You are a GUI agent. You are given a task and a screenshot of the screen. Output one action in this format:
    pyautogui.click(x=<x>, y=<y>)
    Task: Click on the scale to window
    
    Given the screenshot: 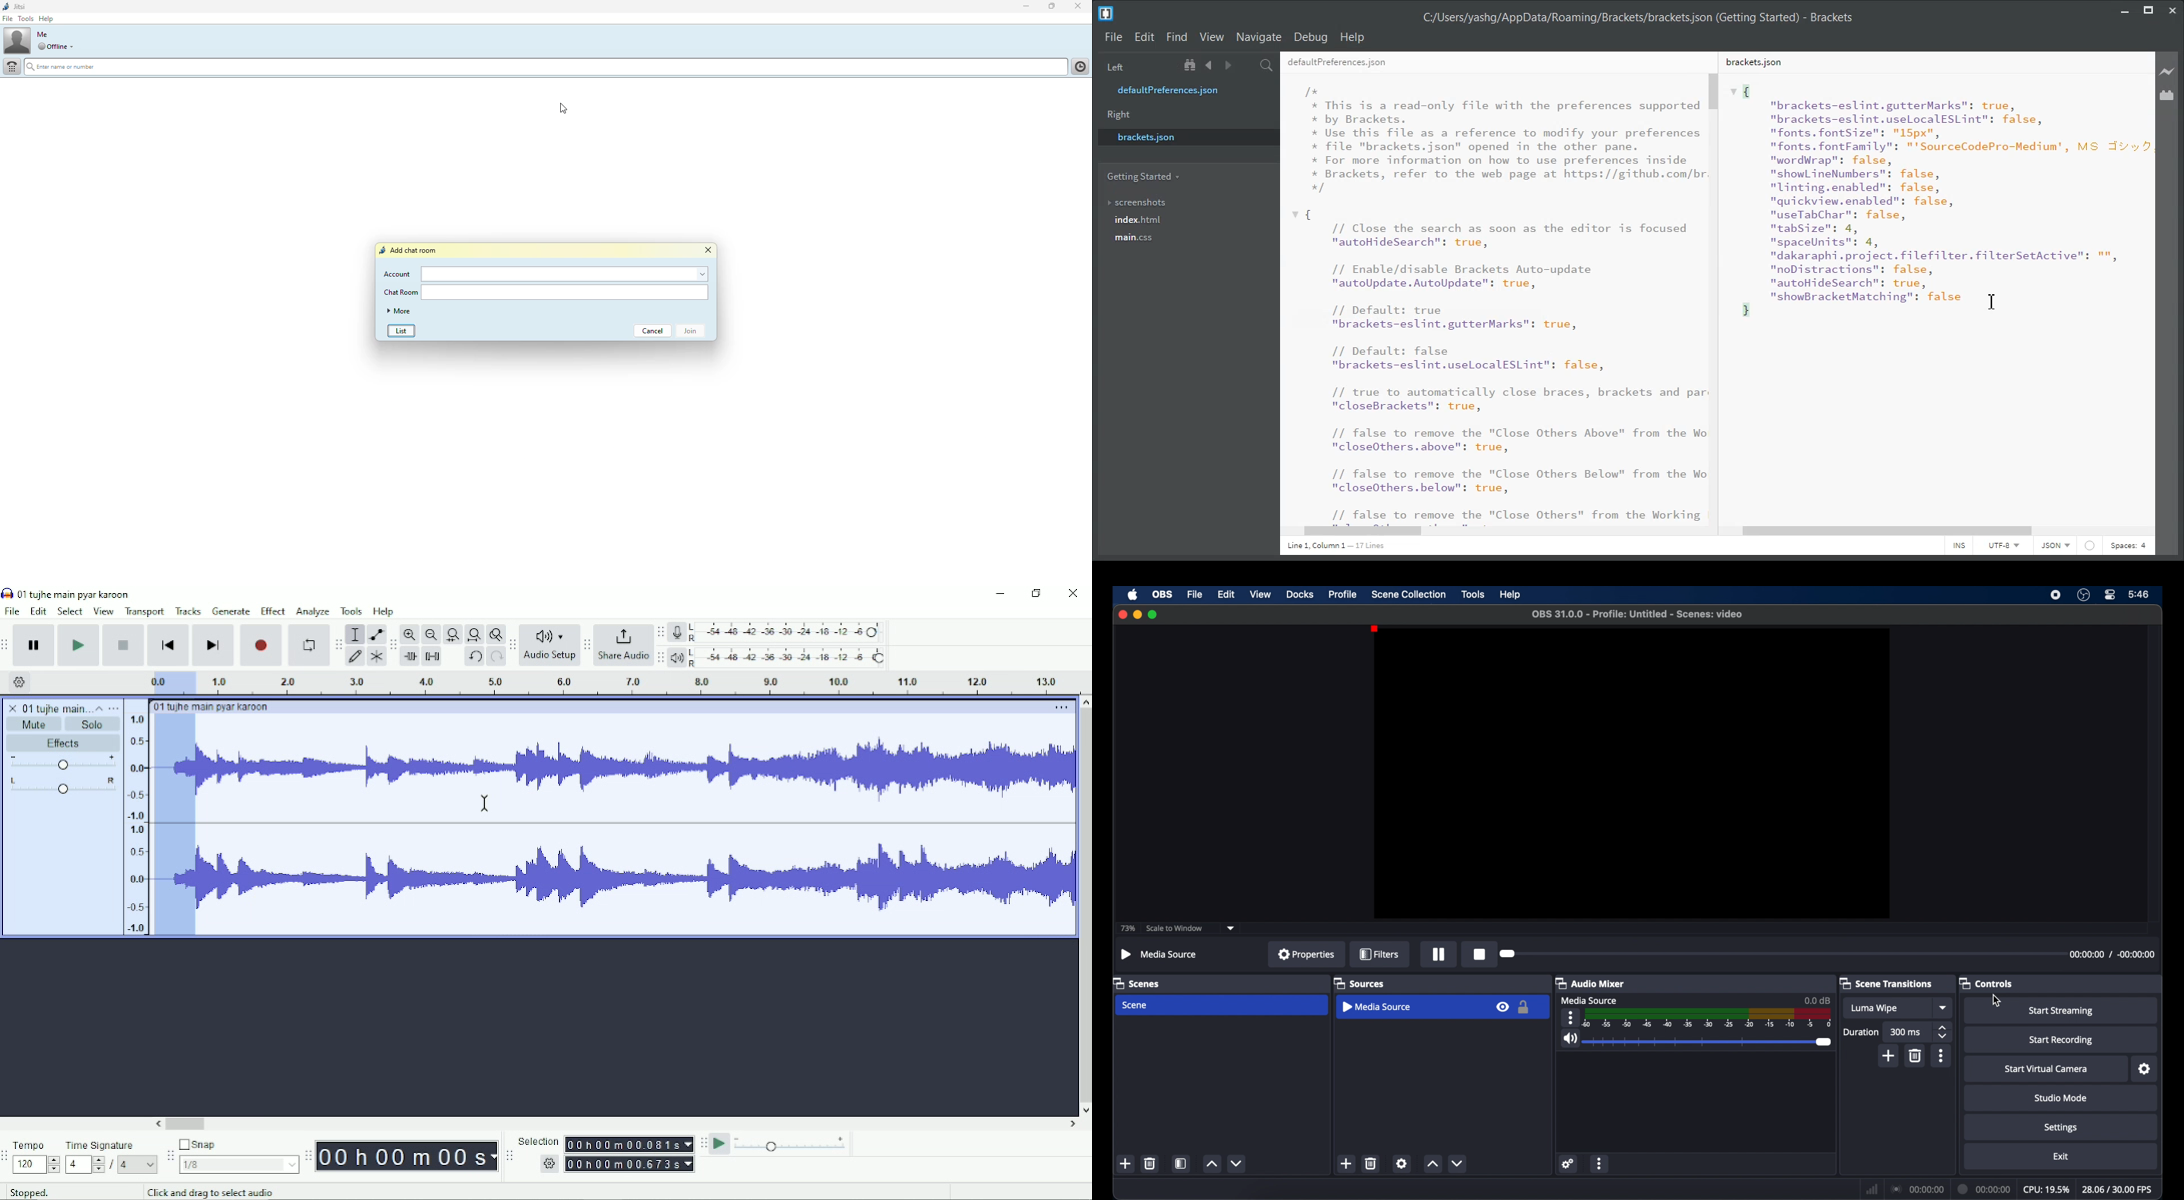 What is the action you would take?
    pyautogui.click(x=1173, y=928)
    